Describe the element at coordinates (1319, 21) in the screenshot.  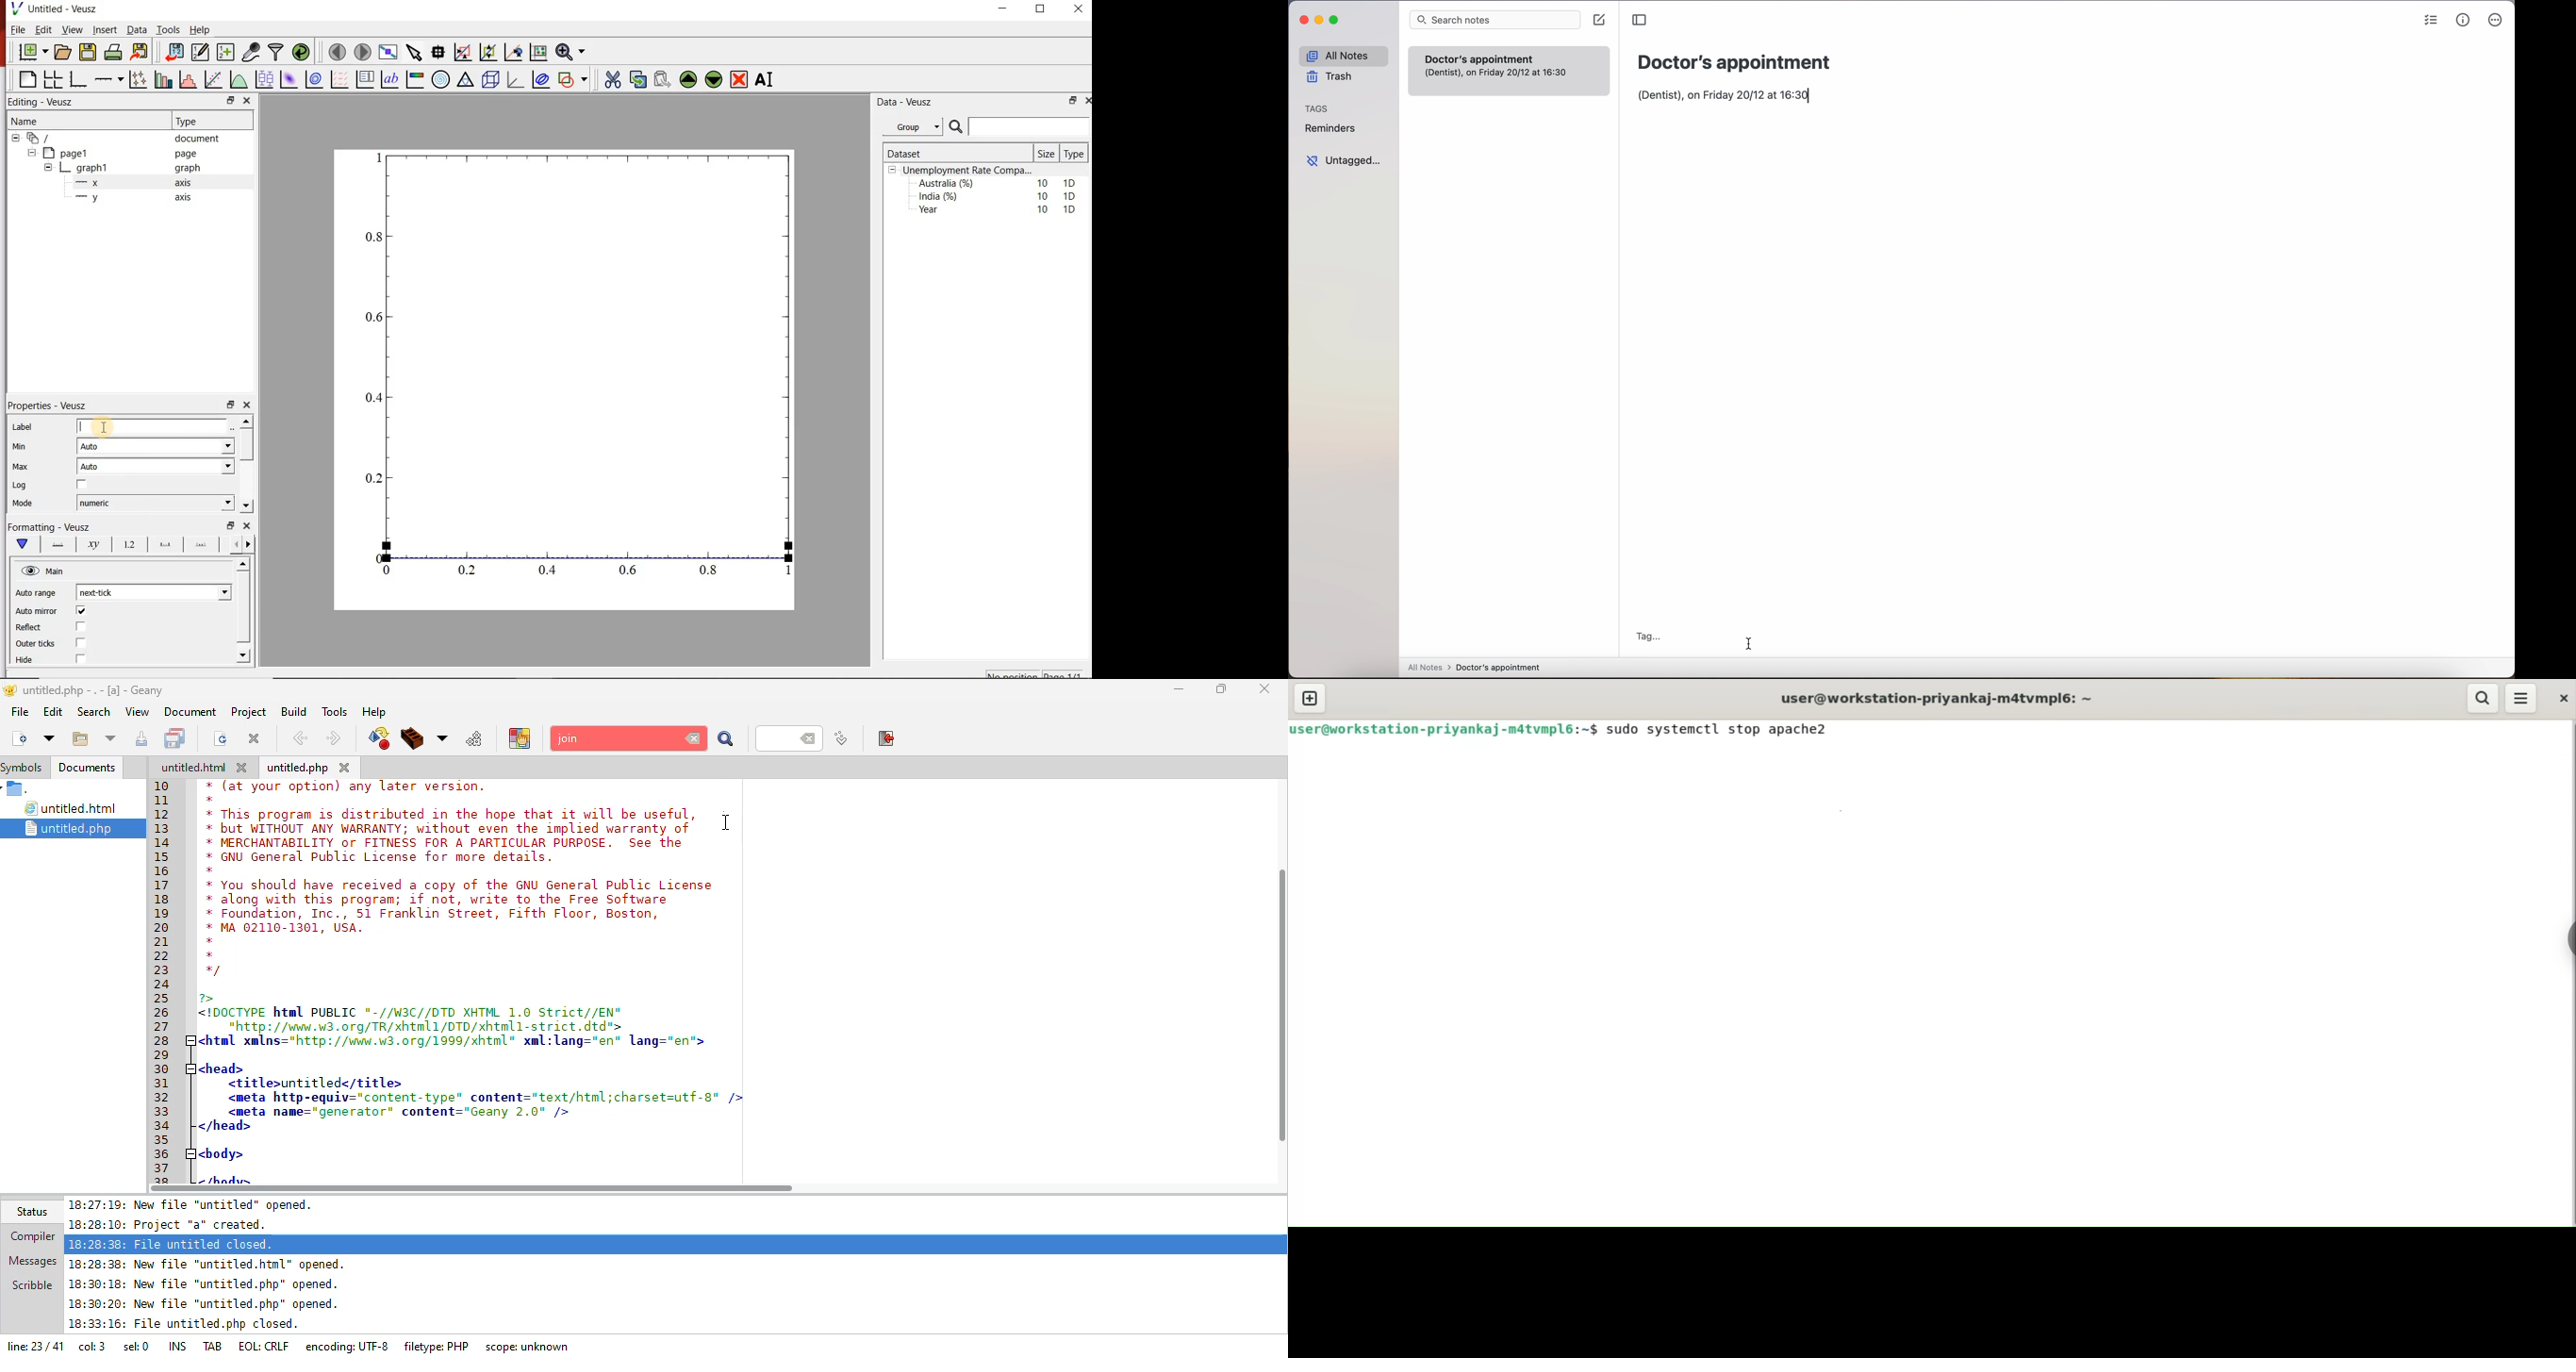
I see `minimize app` at that location.